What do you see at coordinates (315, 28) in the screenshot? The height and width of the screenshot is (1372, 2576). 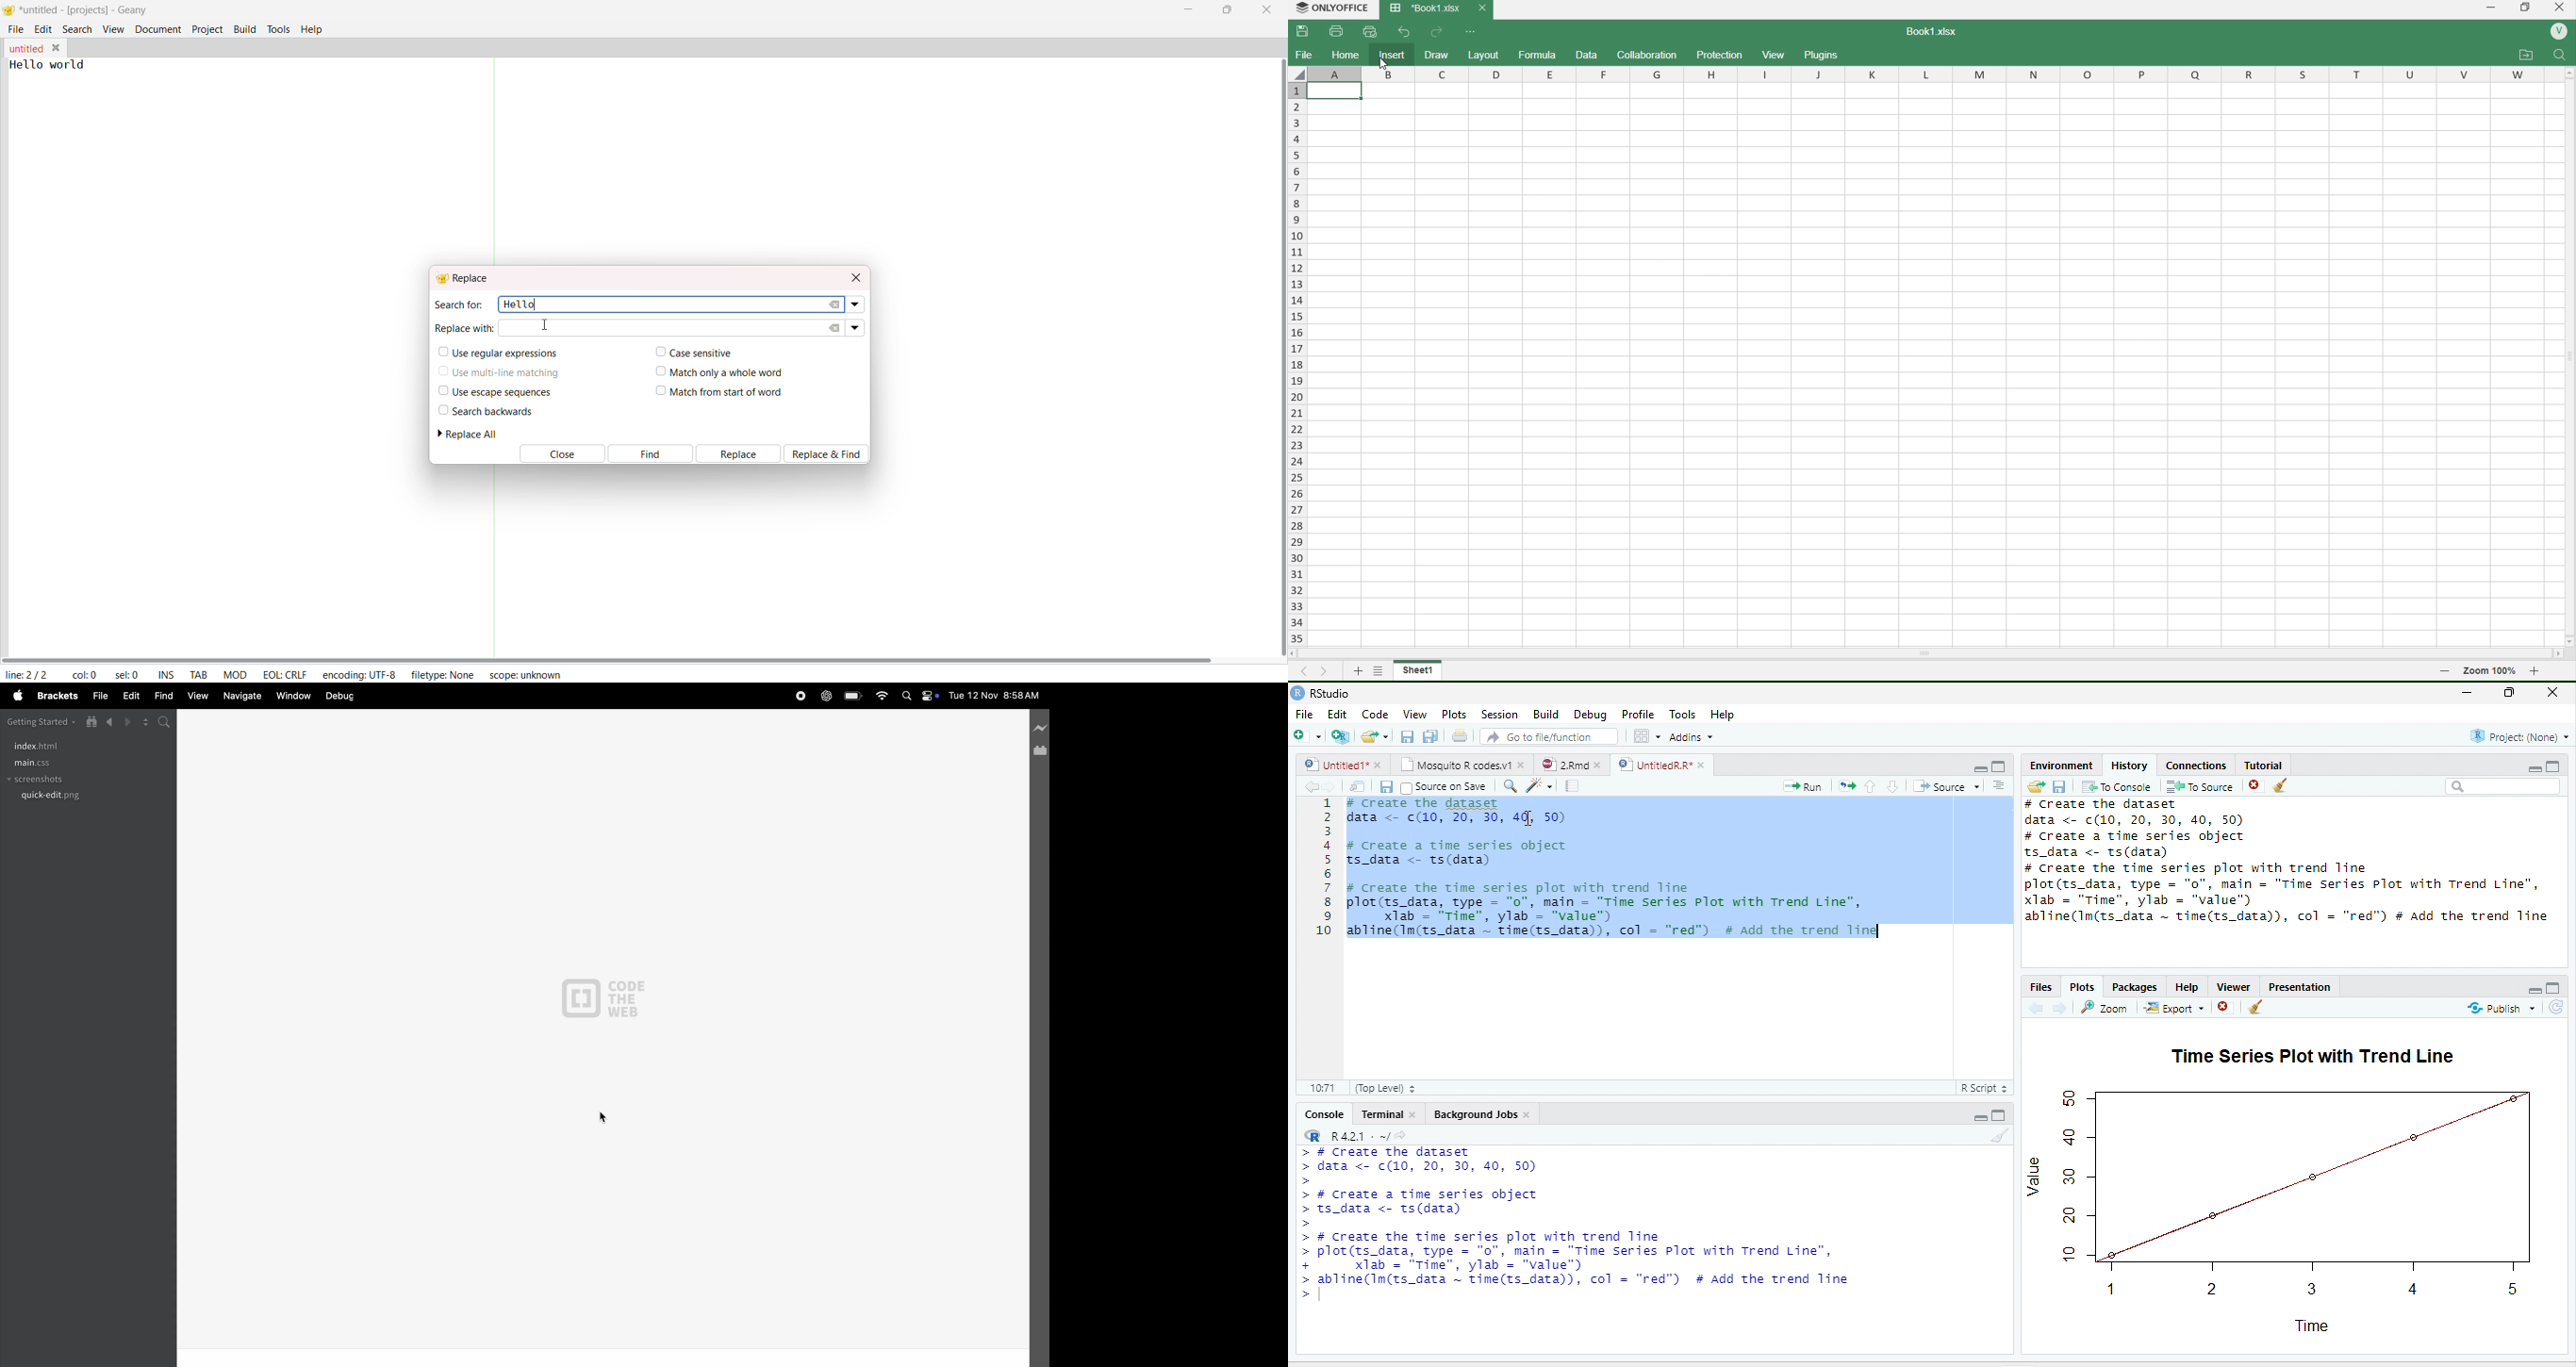 I see `help` at bounding box center [315, 28].